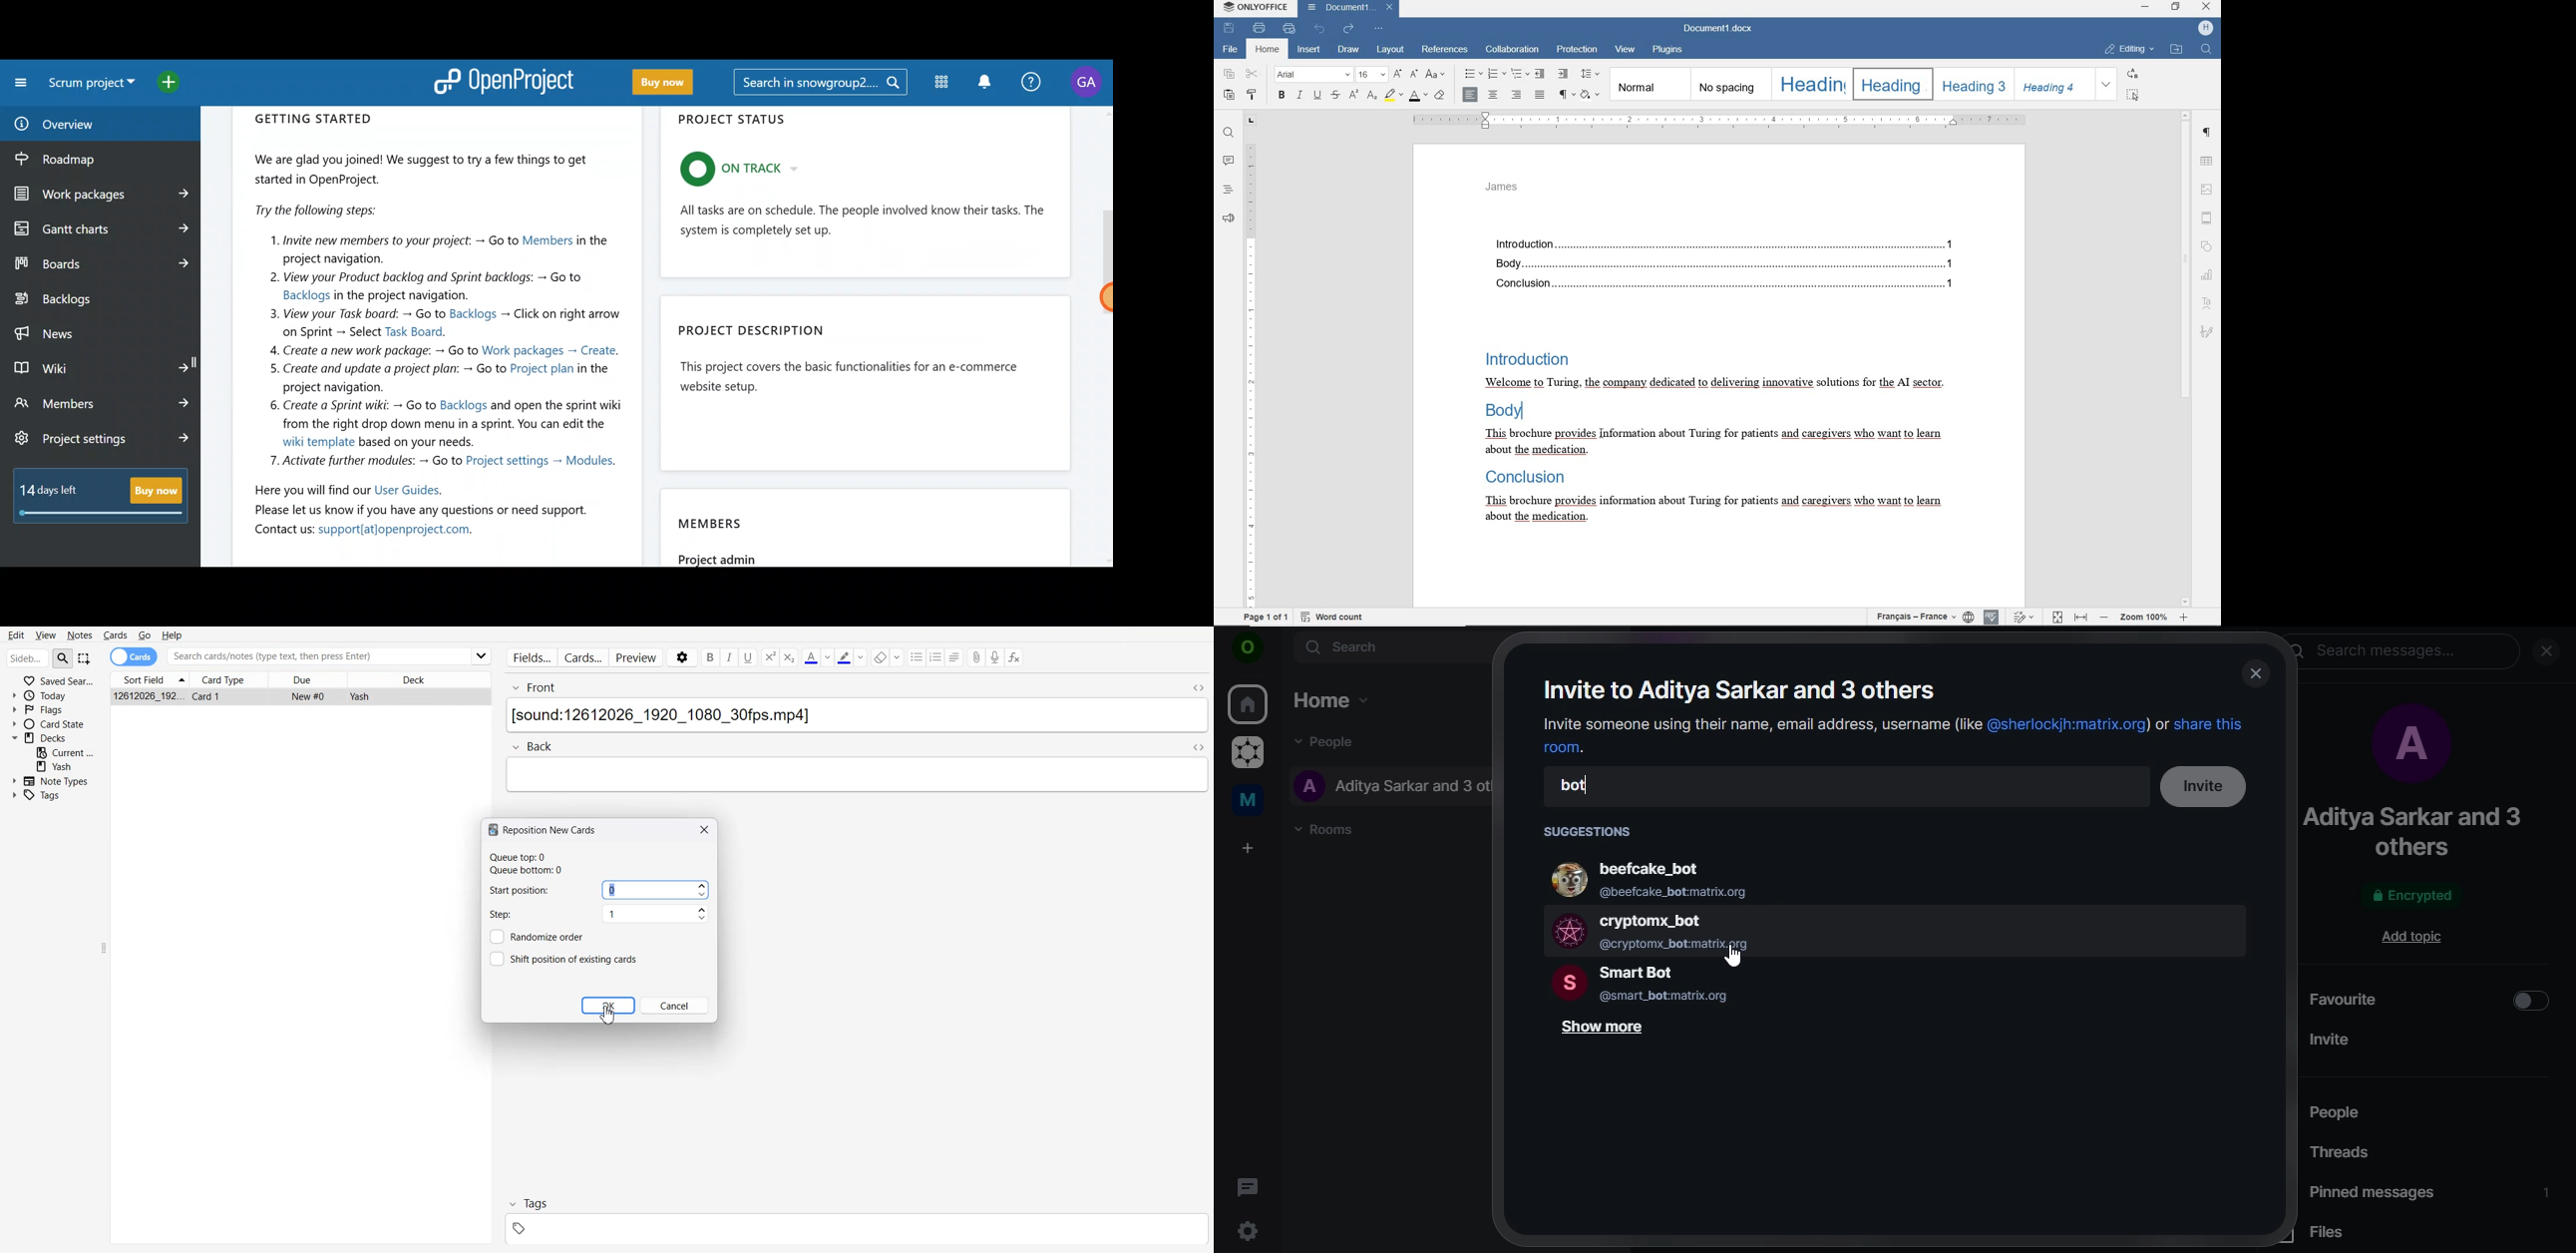  What do you see at coordinates (703, 829) in the screenshot?
I see `Close` at bounding box center [703, 829].